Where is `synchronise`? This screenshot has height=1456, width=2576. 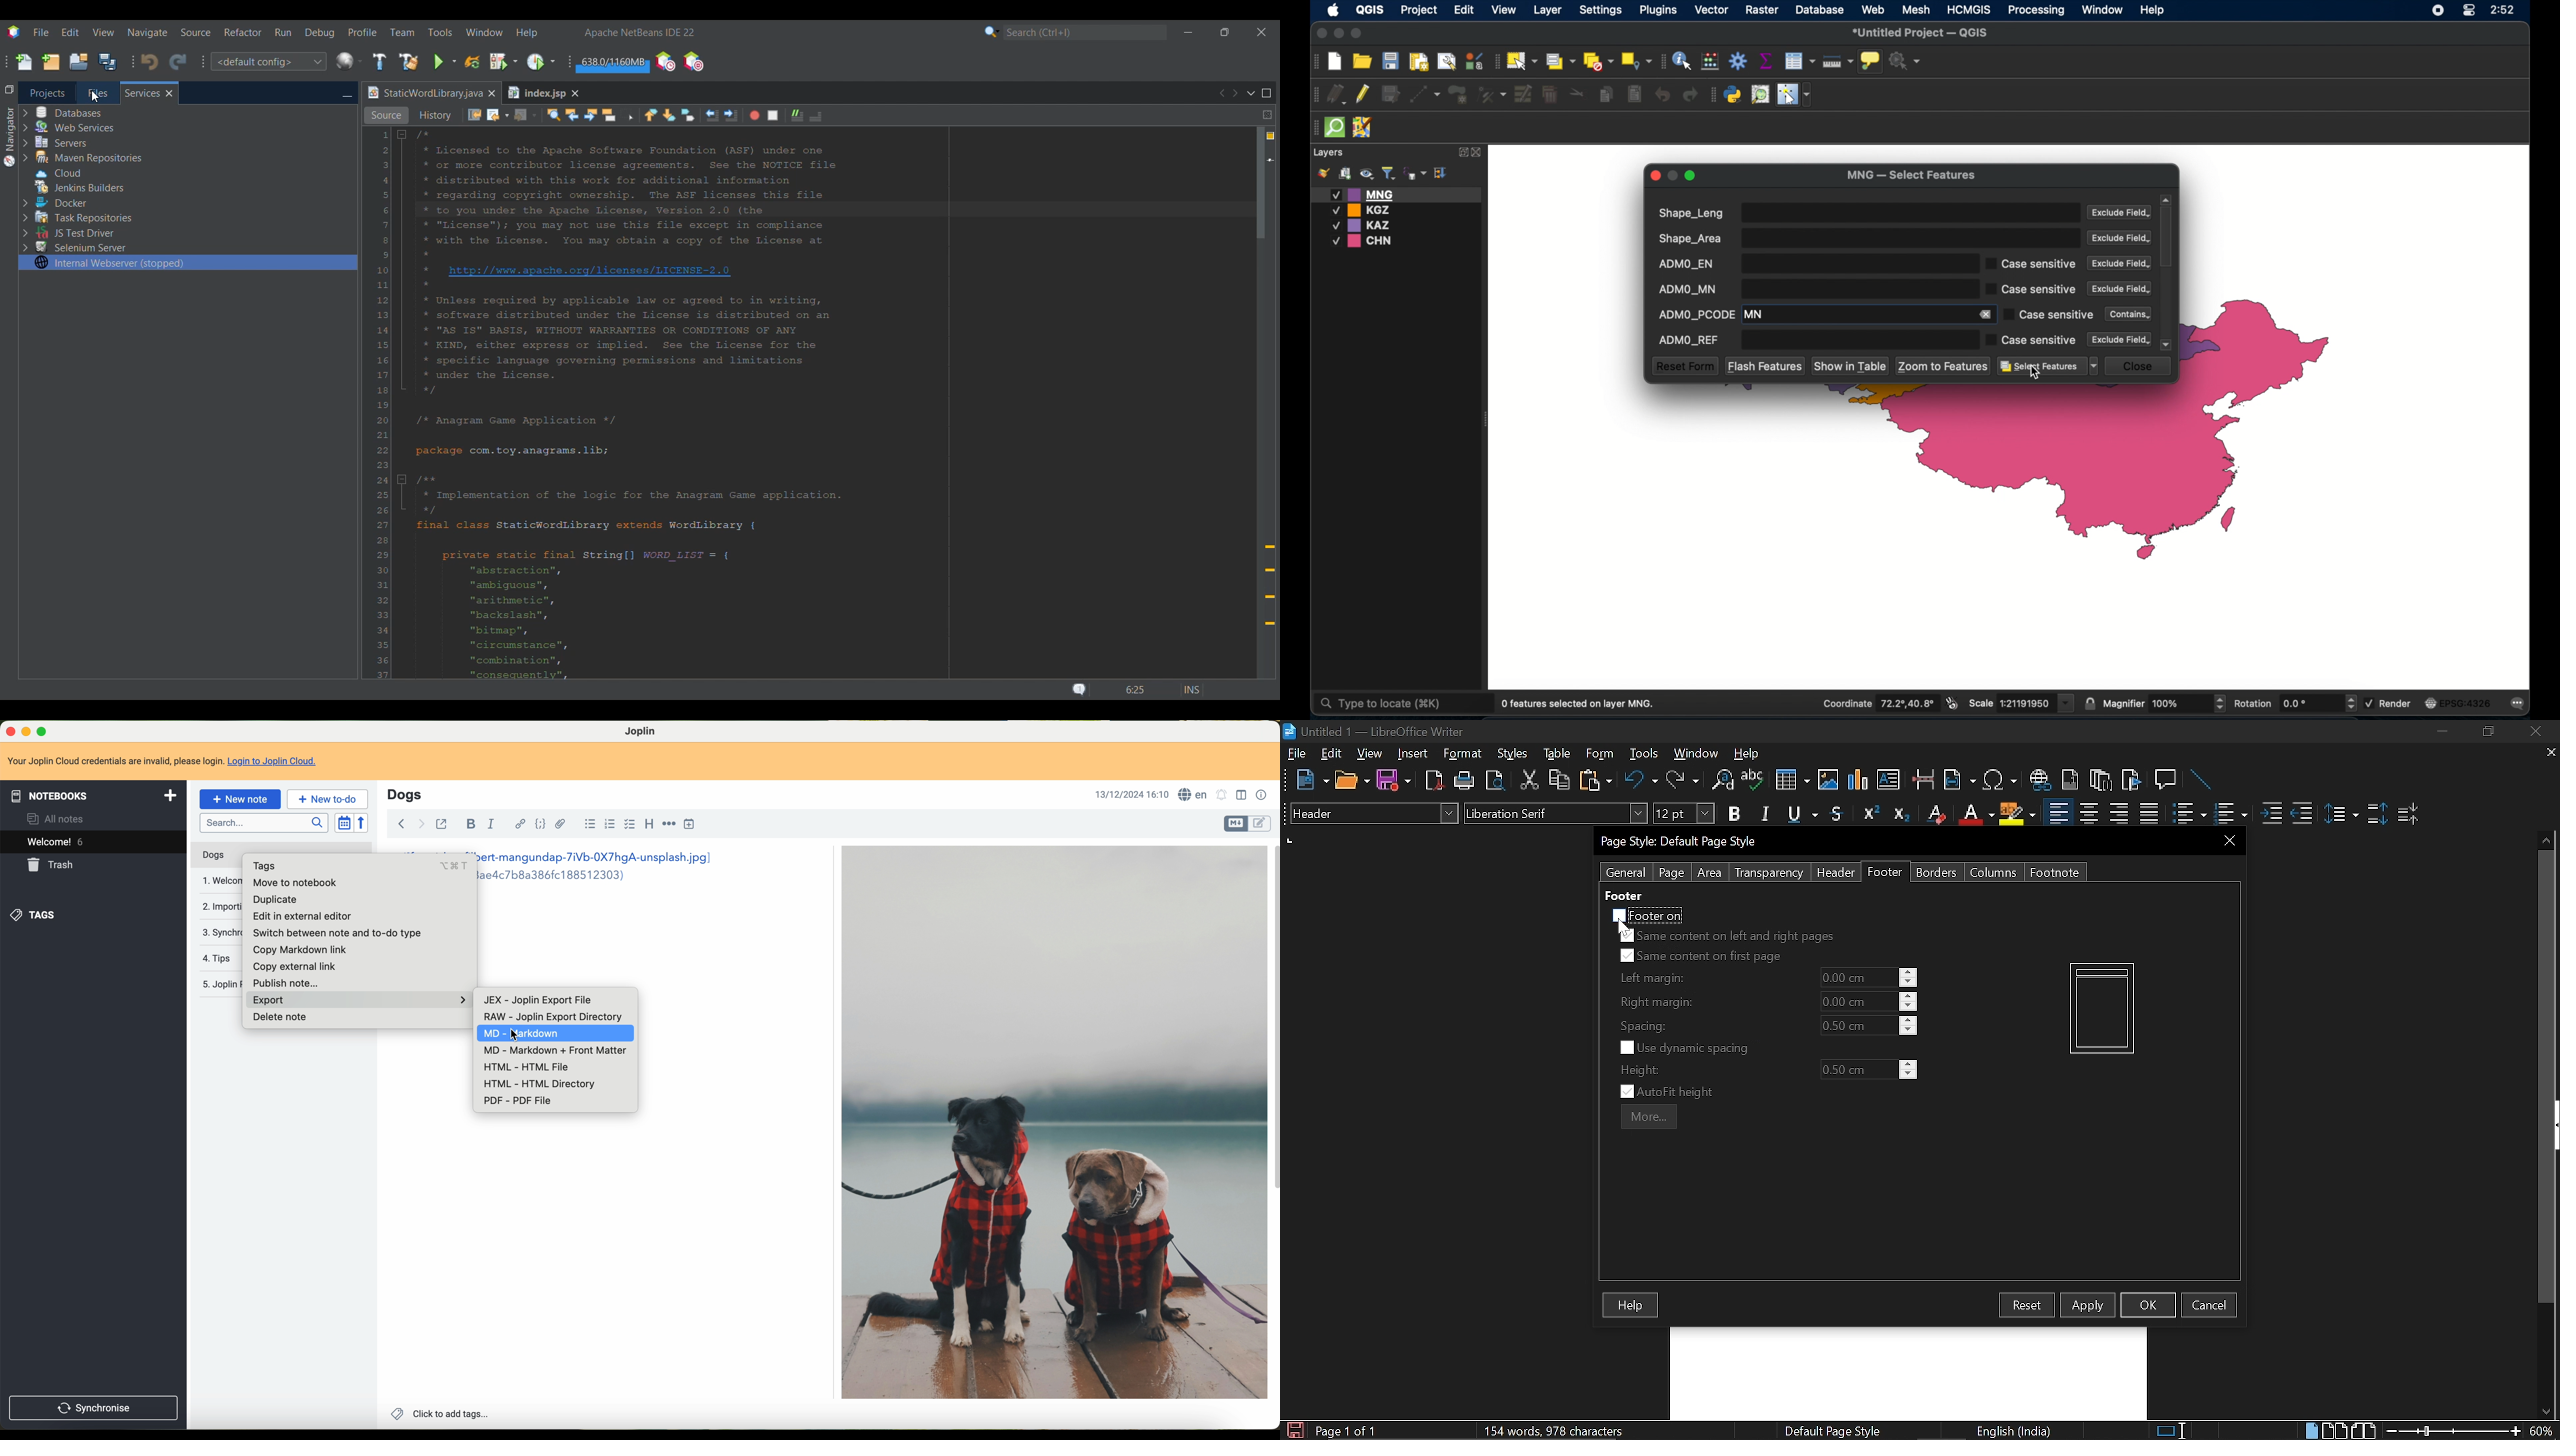 synchronise is located at coordinates (93, 1408).